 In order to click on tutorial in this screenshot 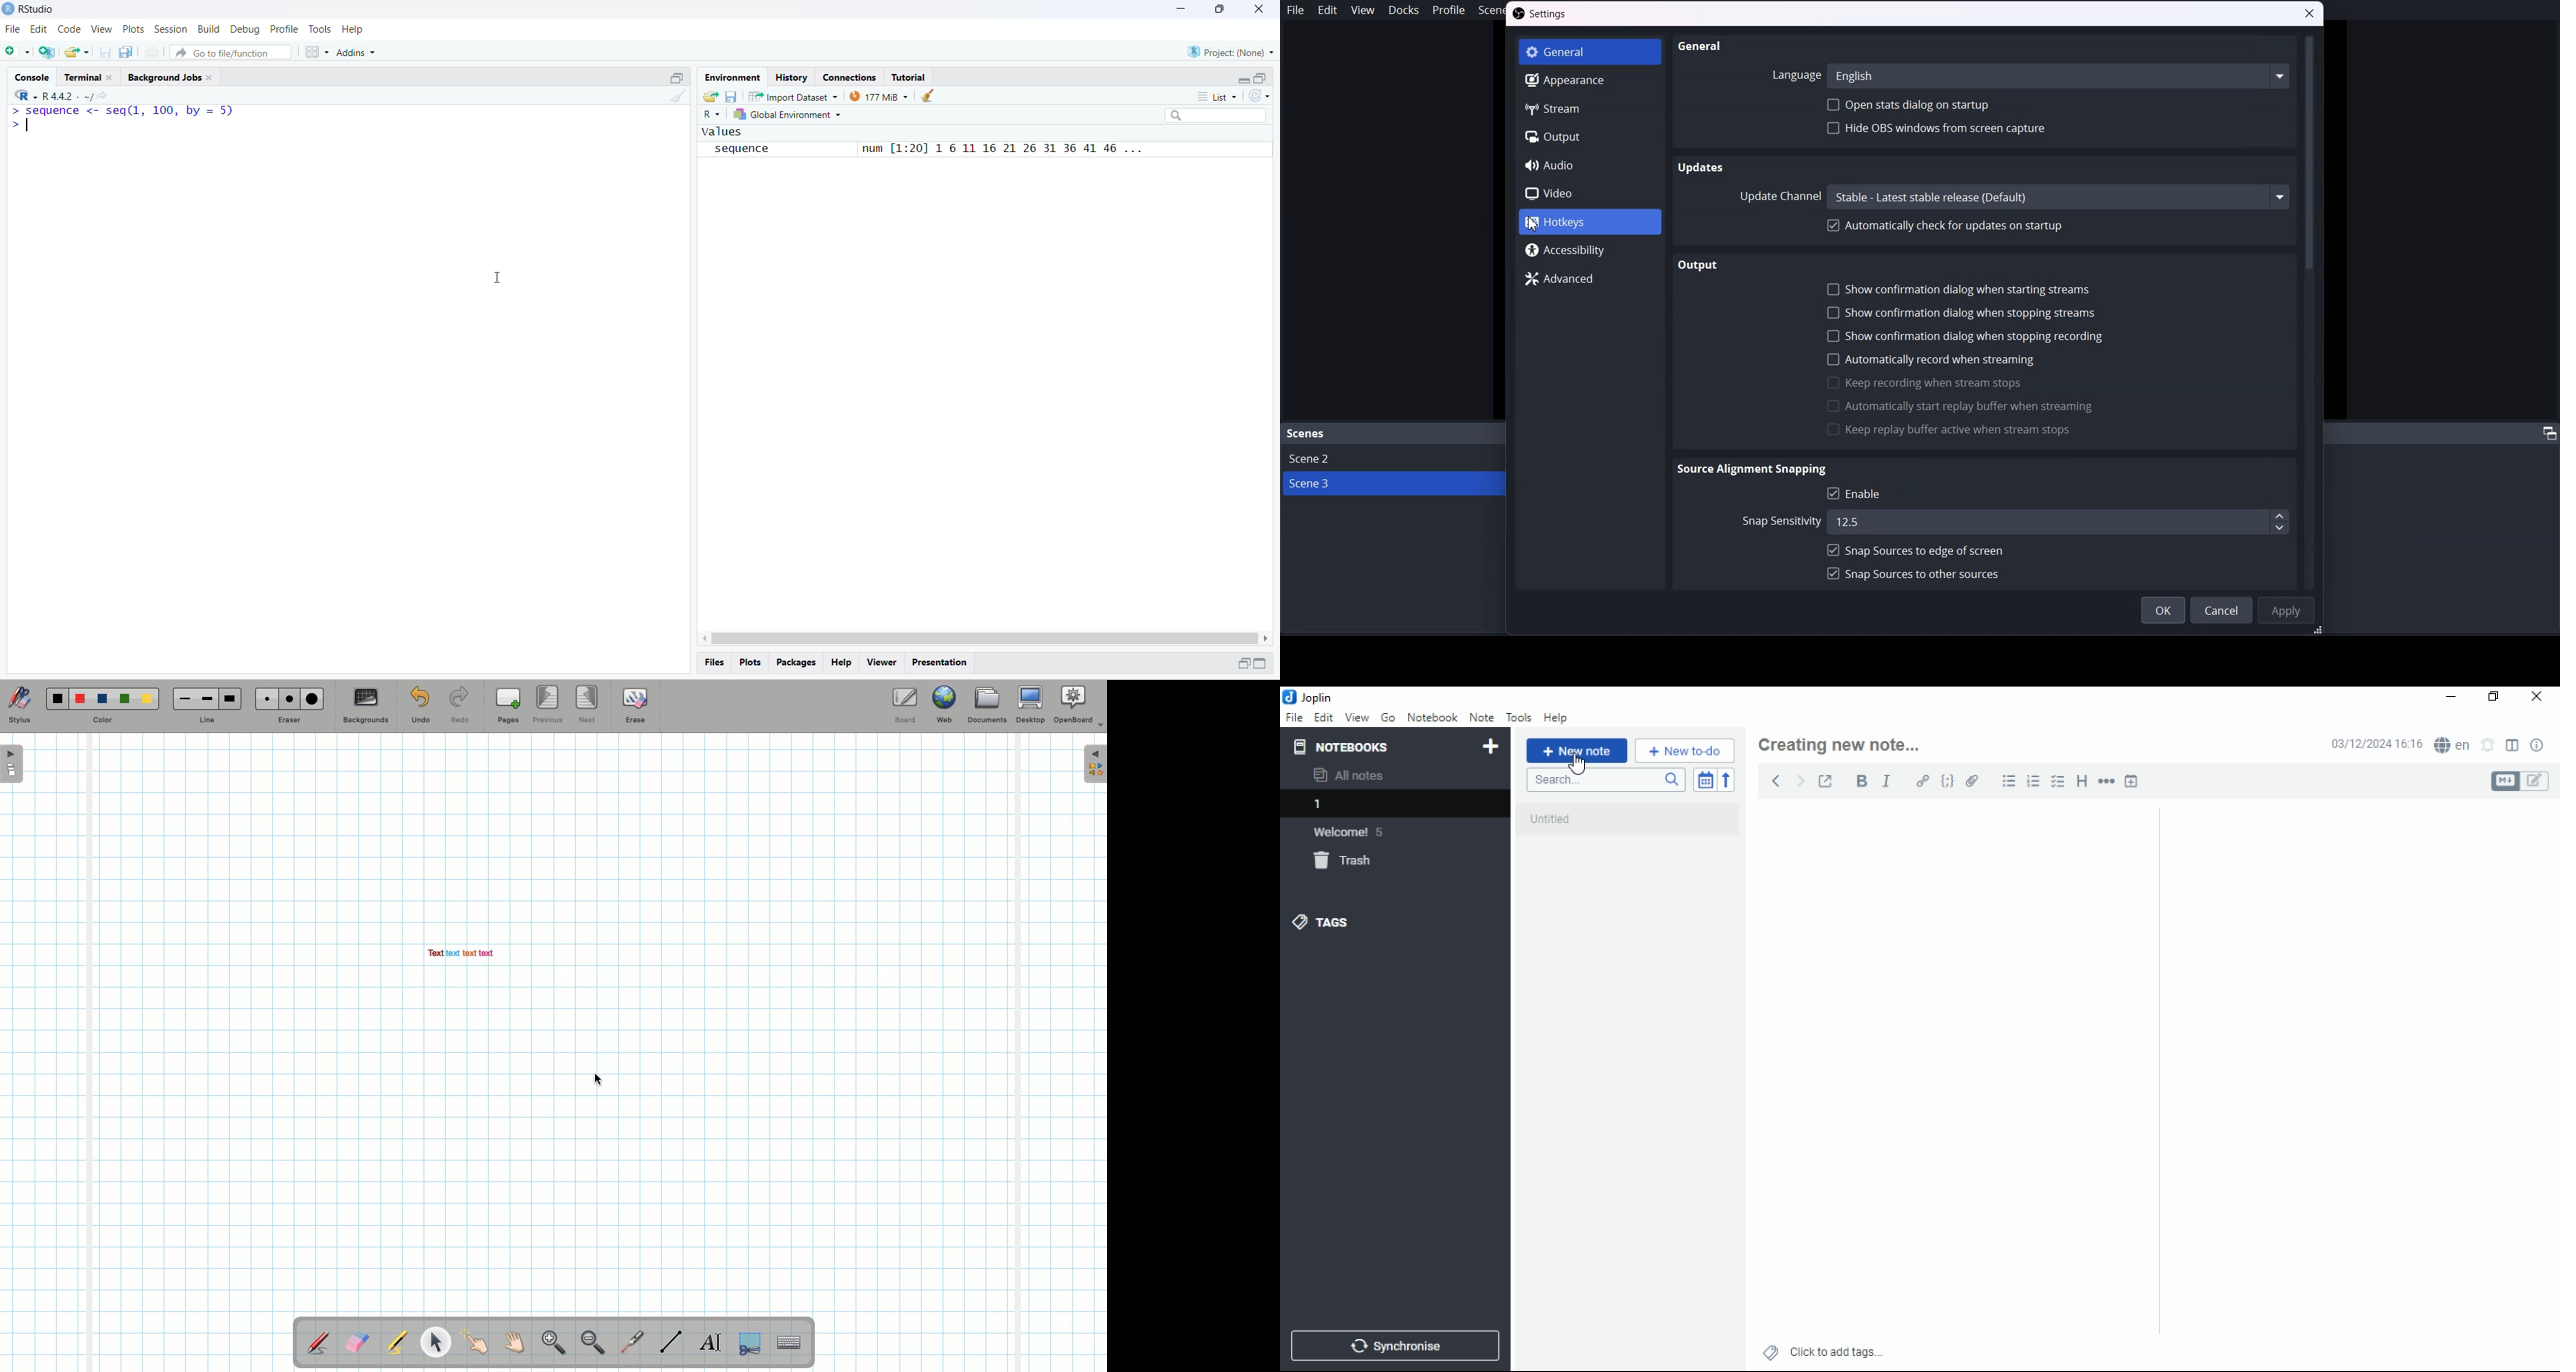, I will do `click(909, 78)`.